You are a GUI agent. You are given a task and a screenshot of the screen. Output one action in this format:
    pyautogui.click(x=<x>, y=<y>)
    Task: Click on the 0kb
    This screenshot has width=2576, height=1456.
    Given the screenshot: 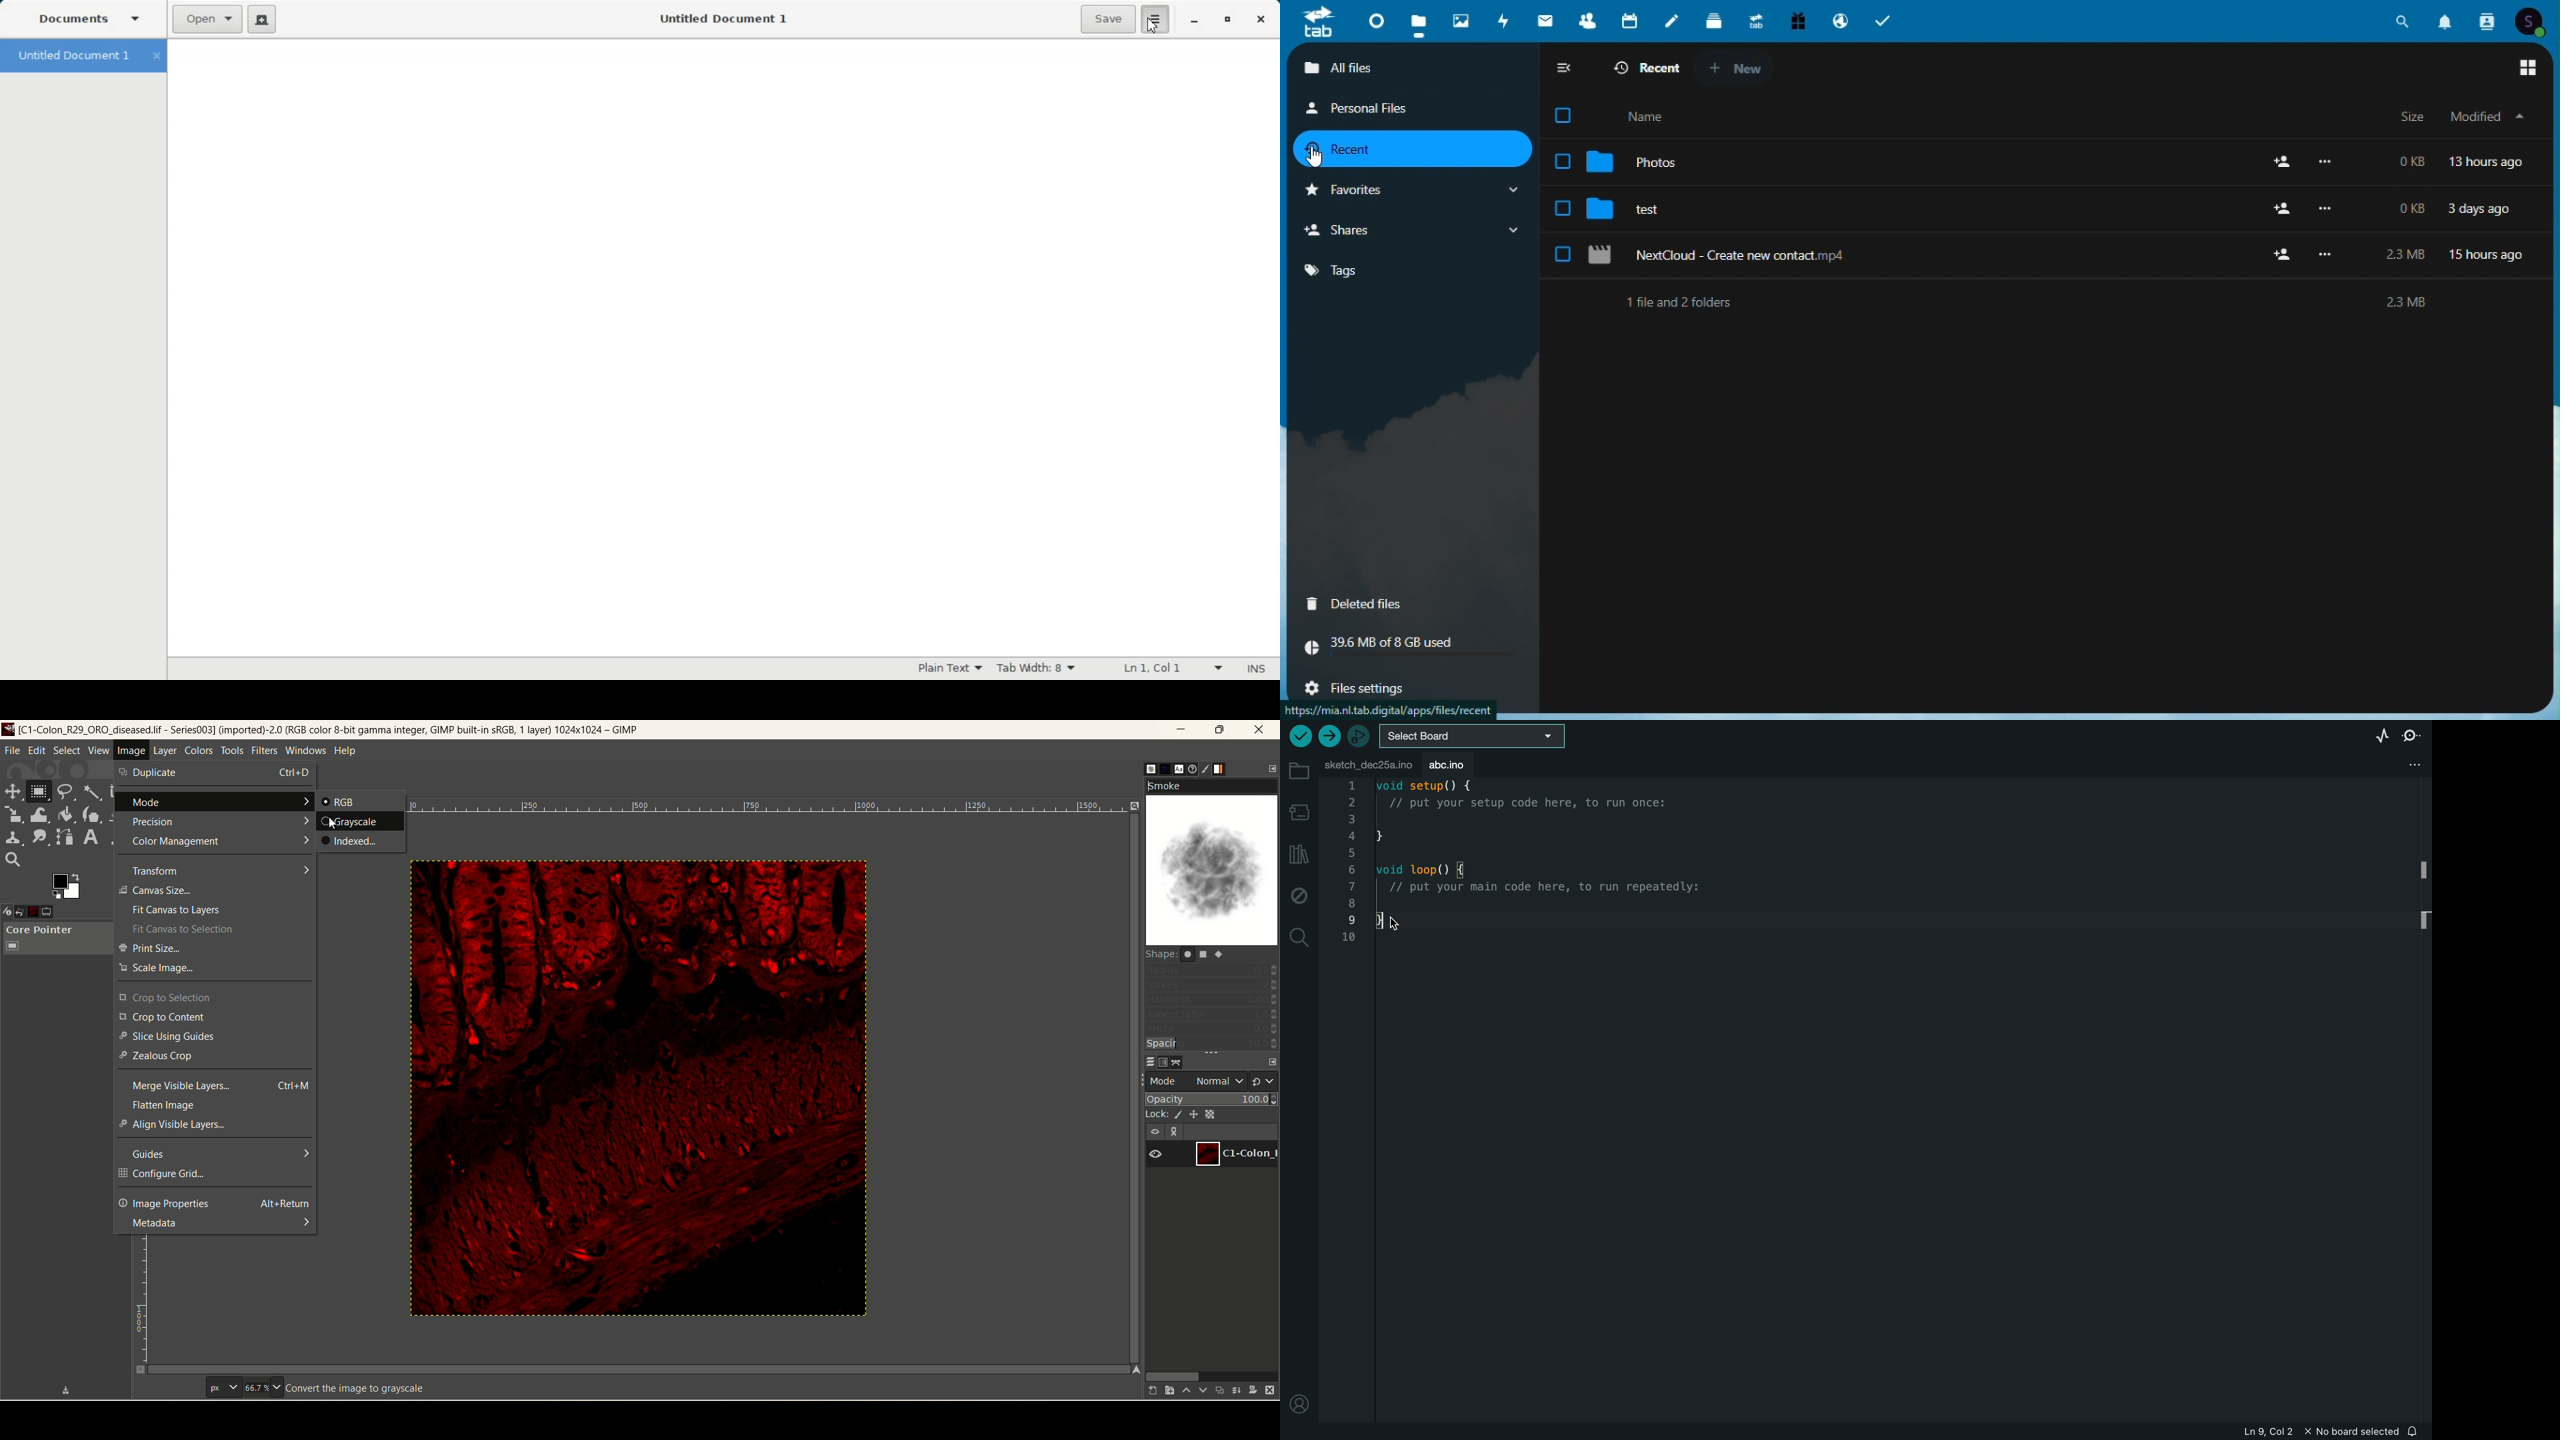 What is the action you would take?
    pyautogui.click(x=2413, y=208)
    